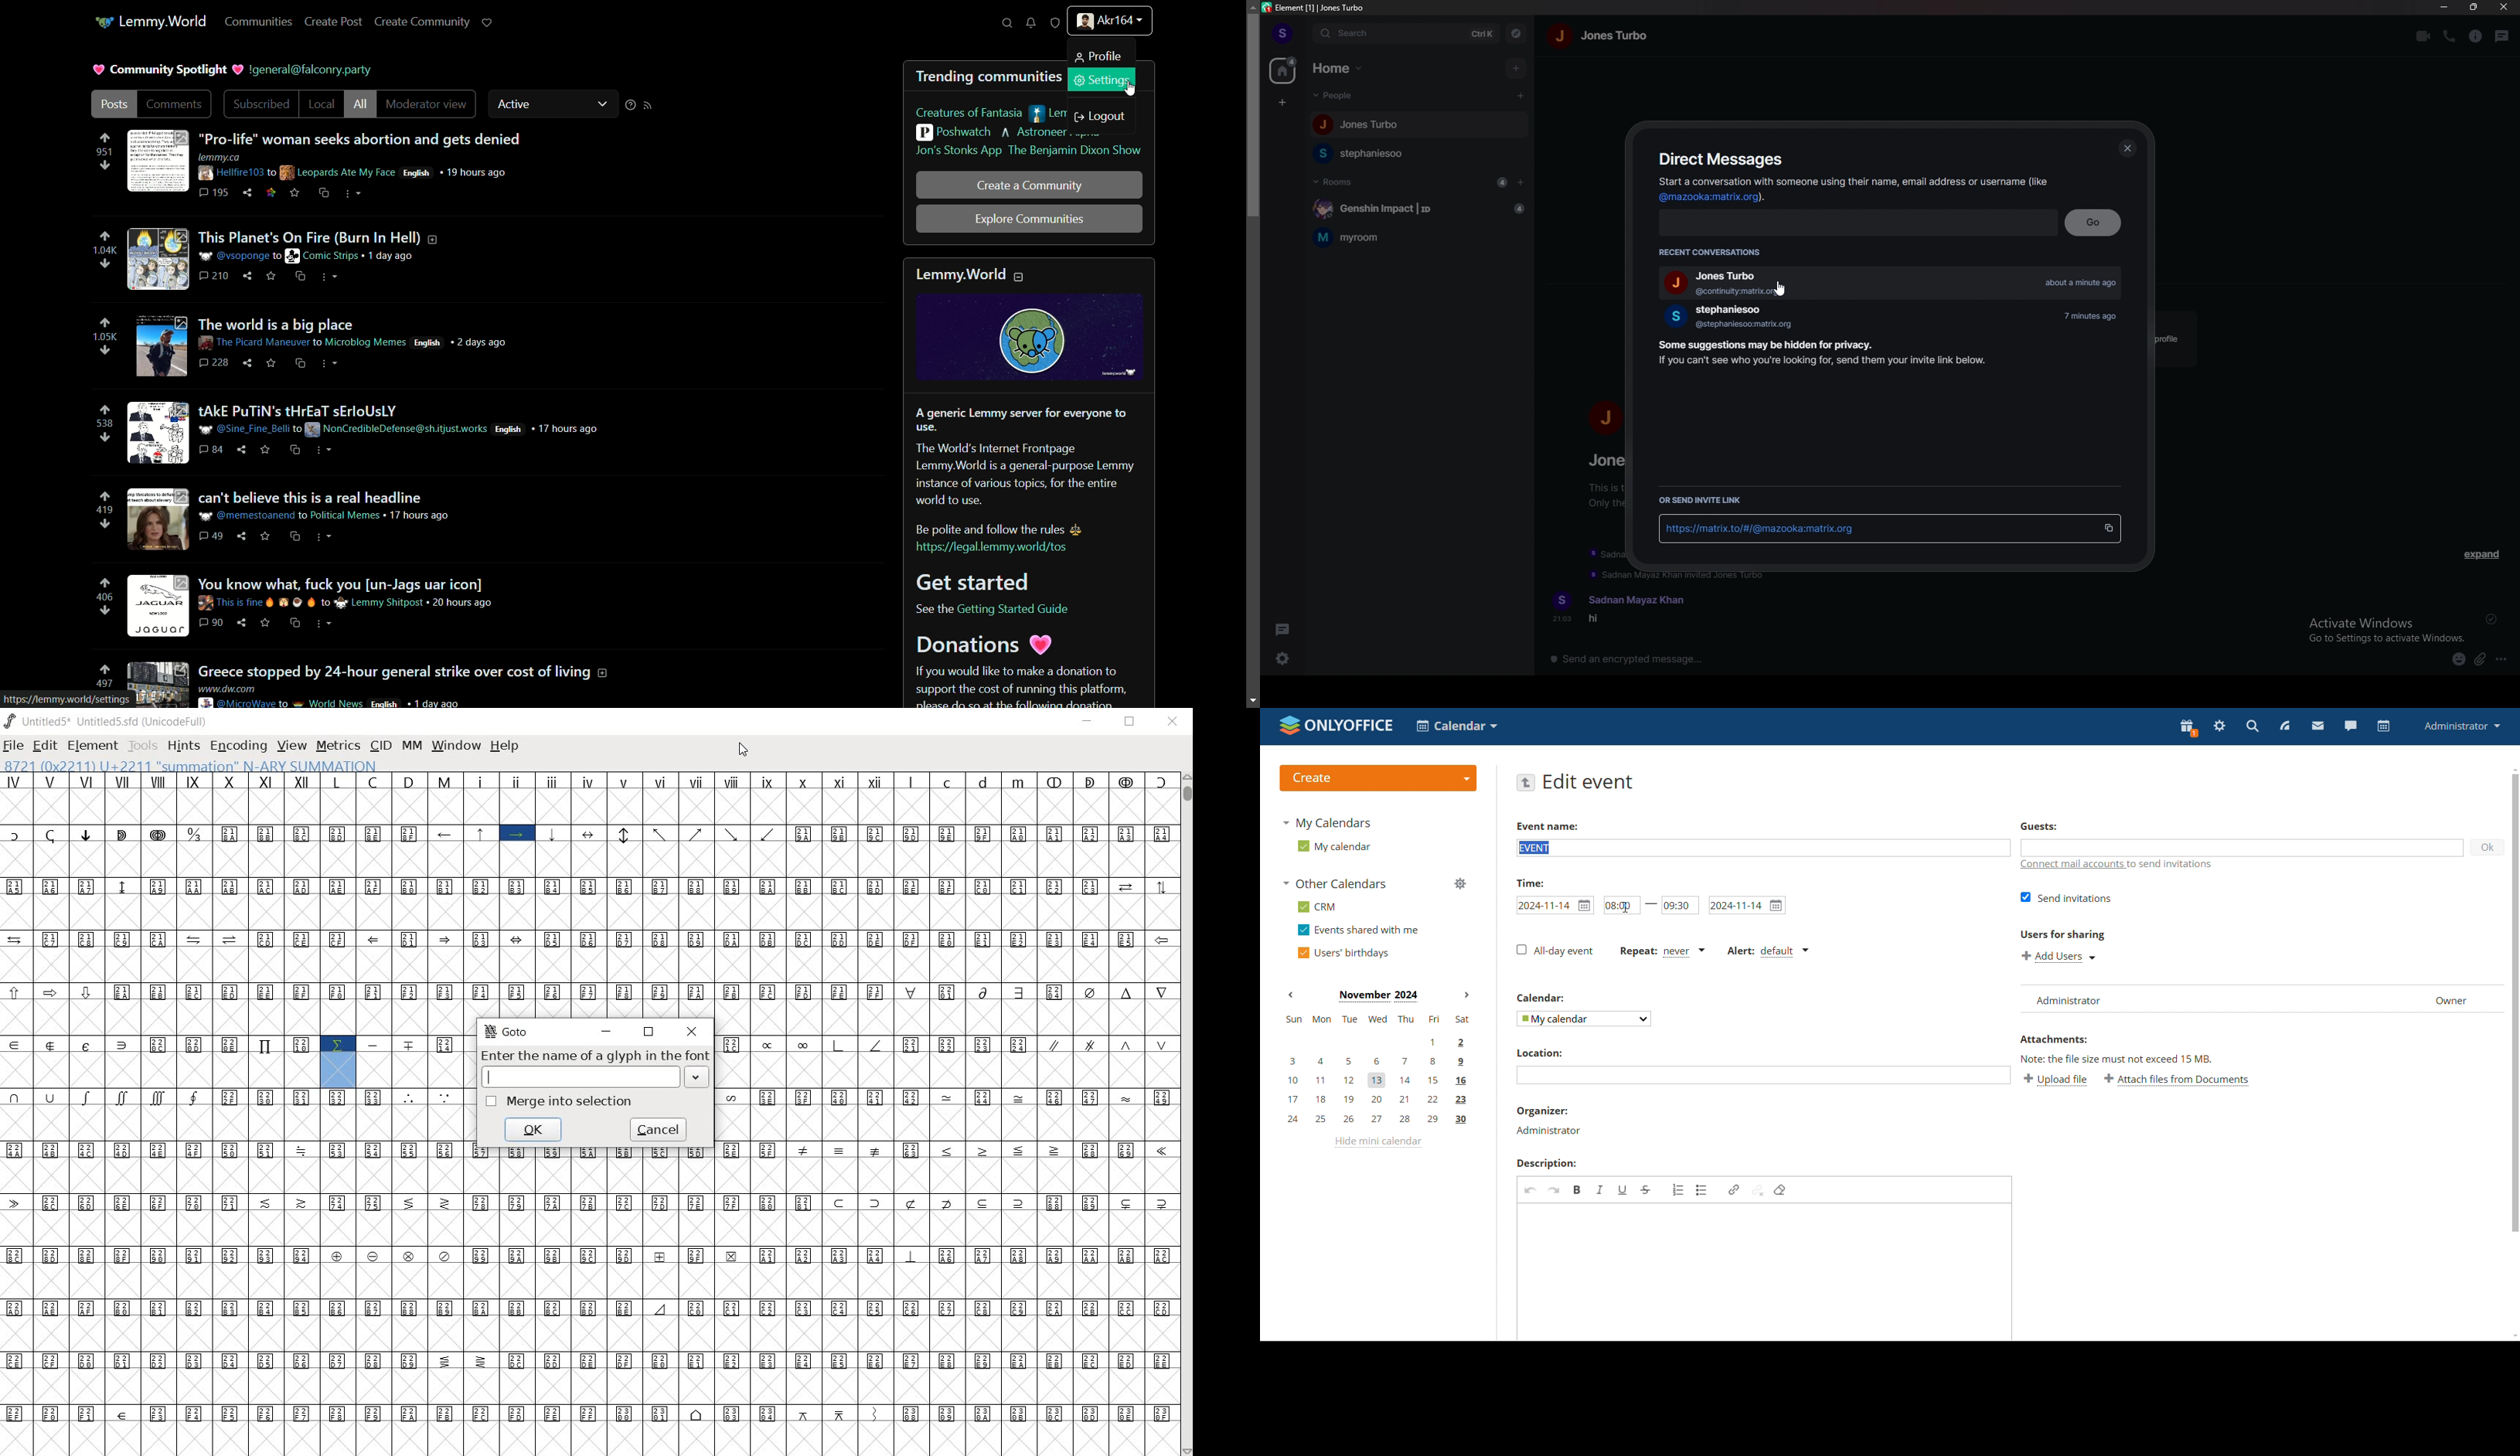  What do you see at coordinates (590, 1439) in the screenshot?
I see `empty cells` at bounding box center [590, 1439].